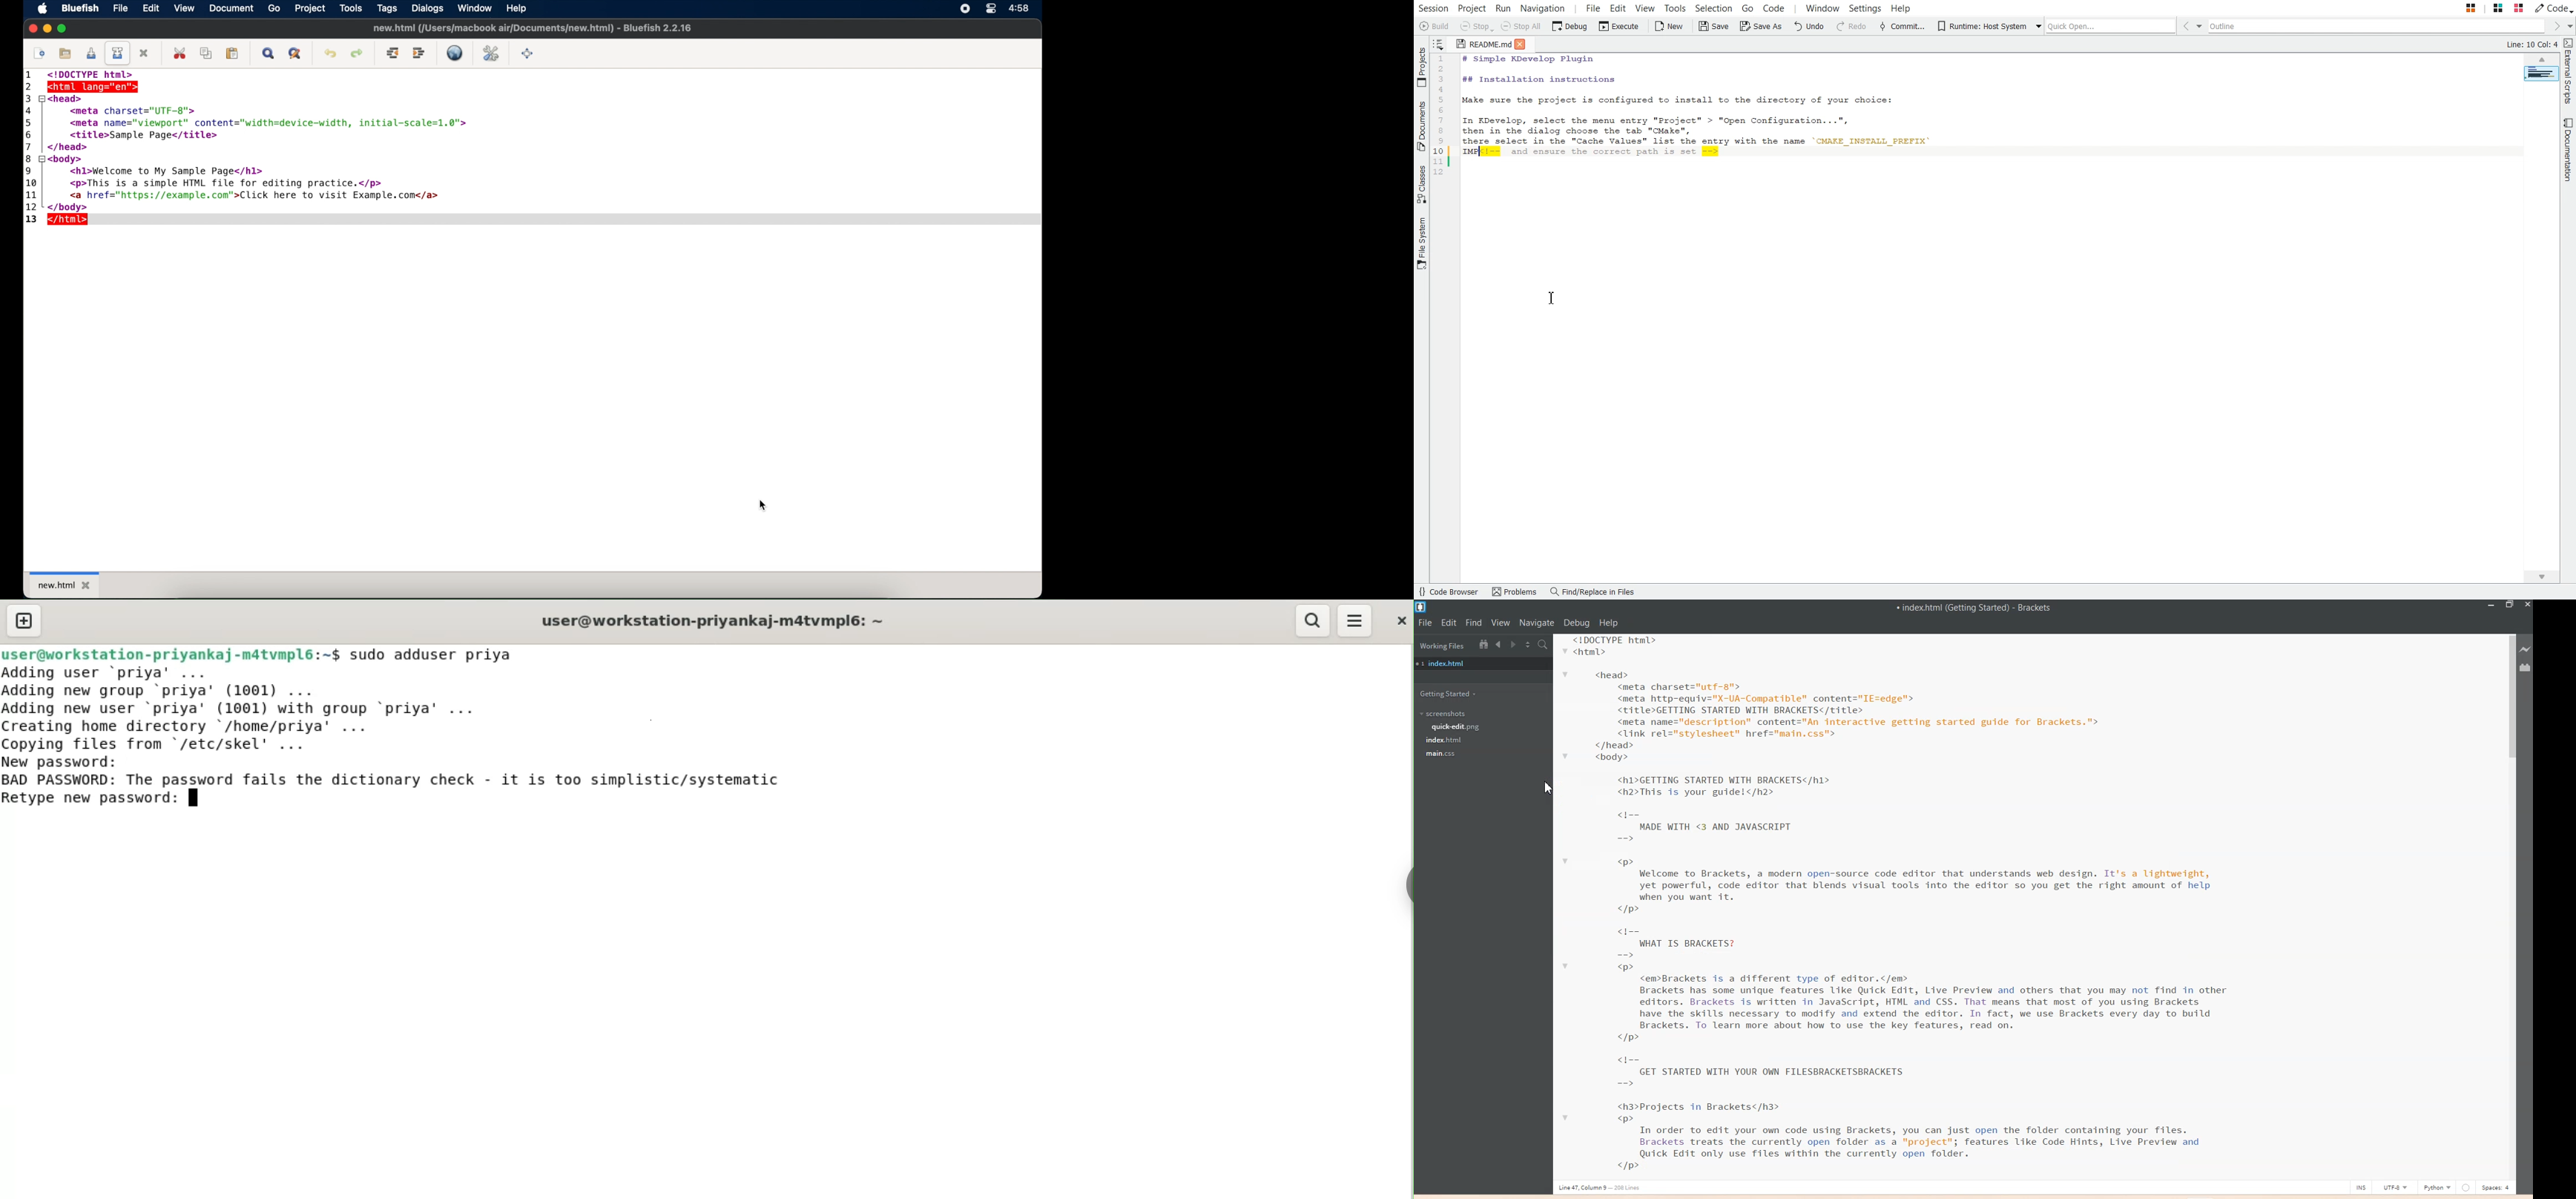 This screenshot has width=2576, height=1204. Describe the element at coordinates (330, 54) in the screenshot. I see `undo` at that location.